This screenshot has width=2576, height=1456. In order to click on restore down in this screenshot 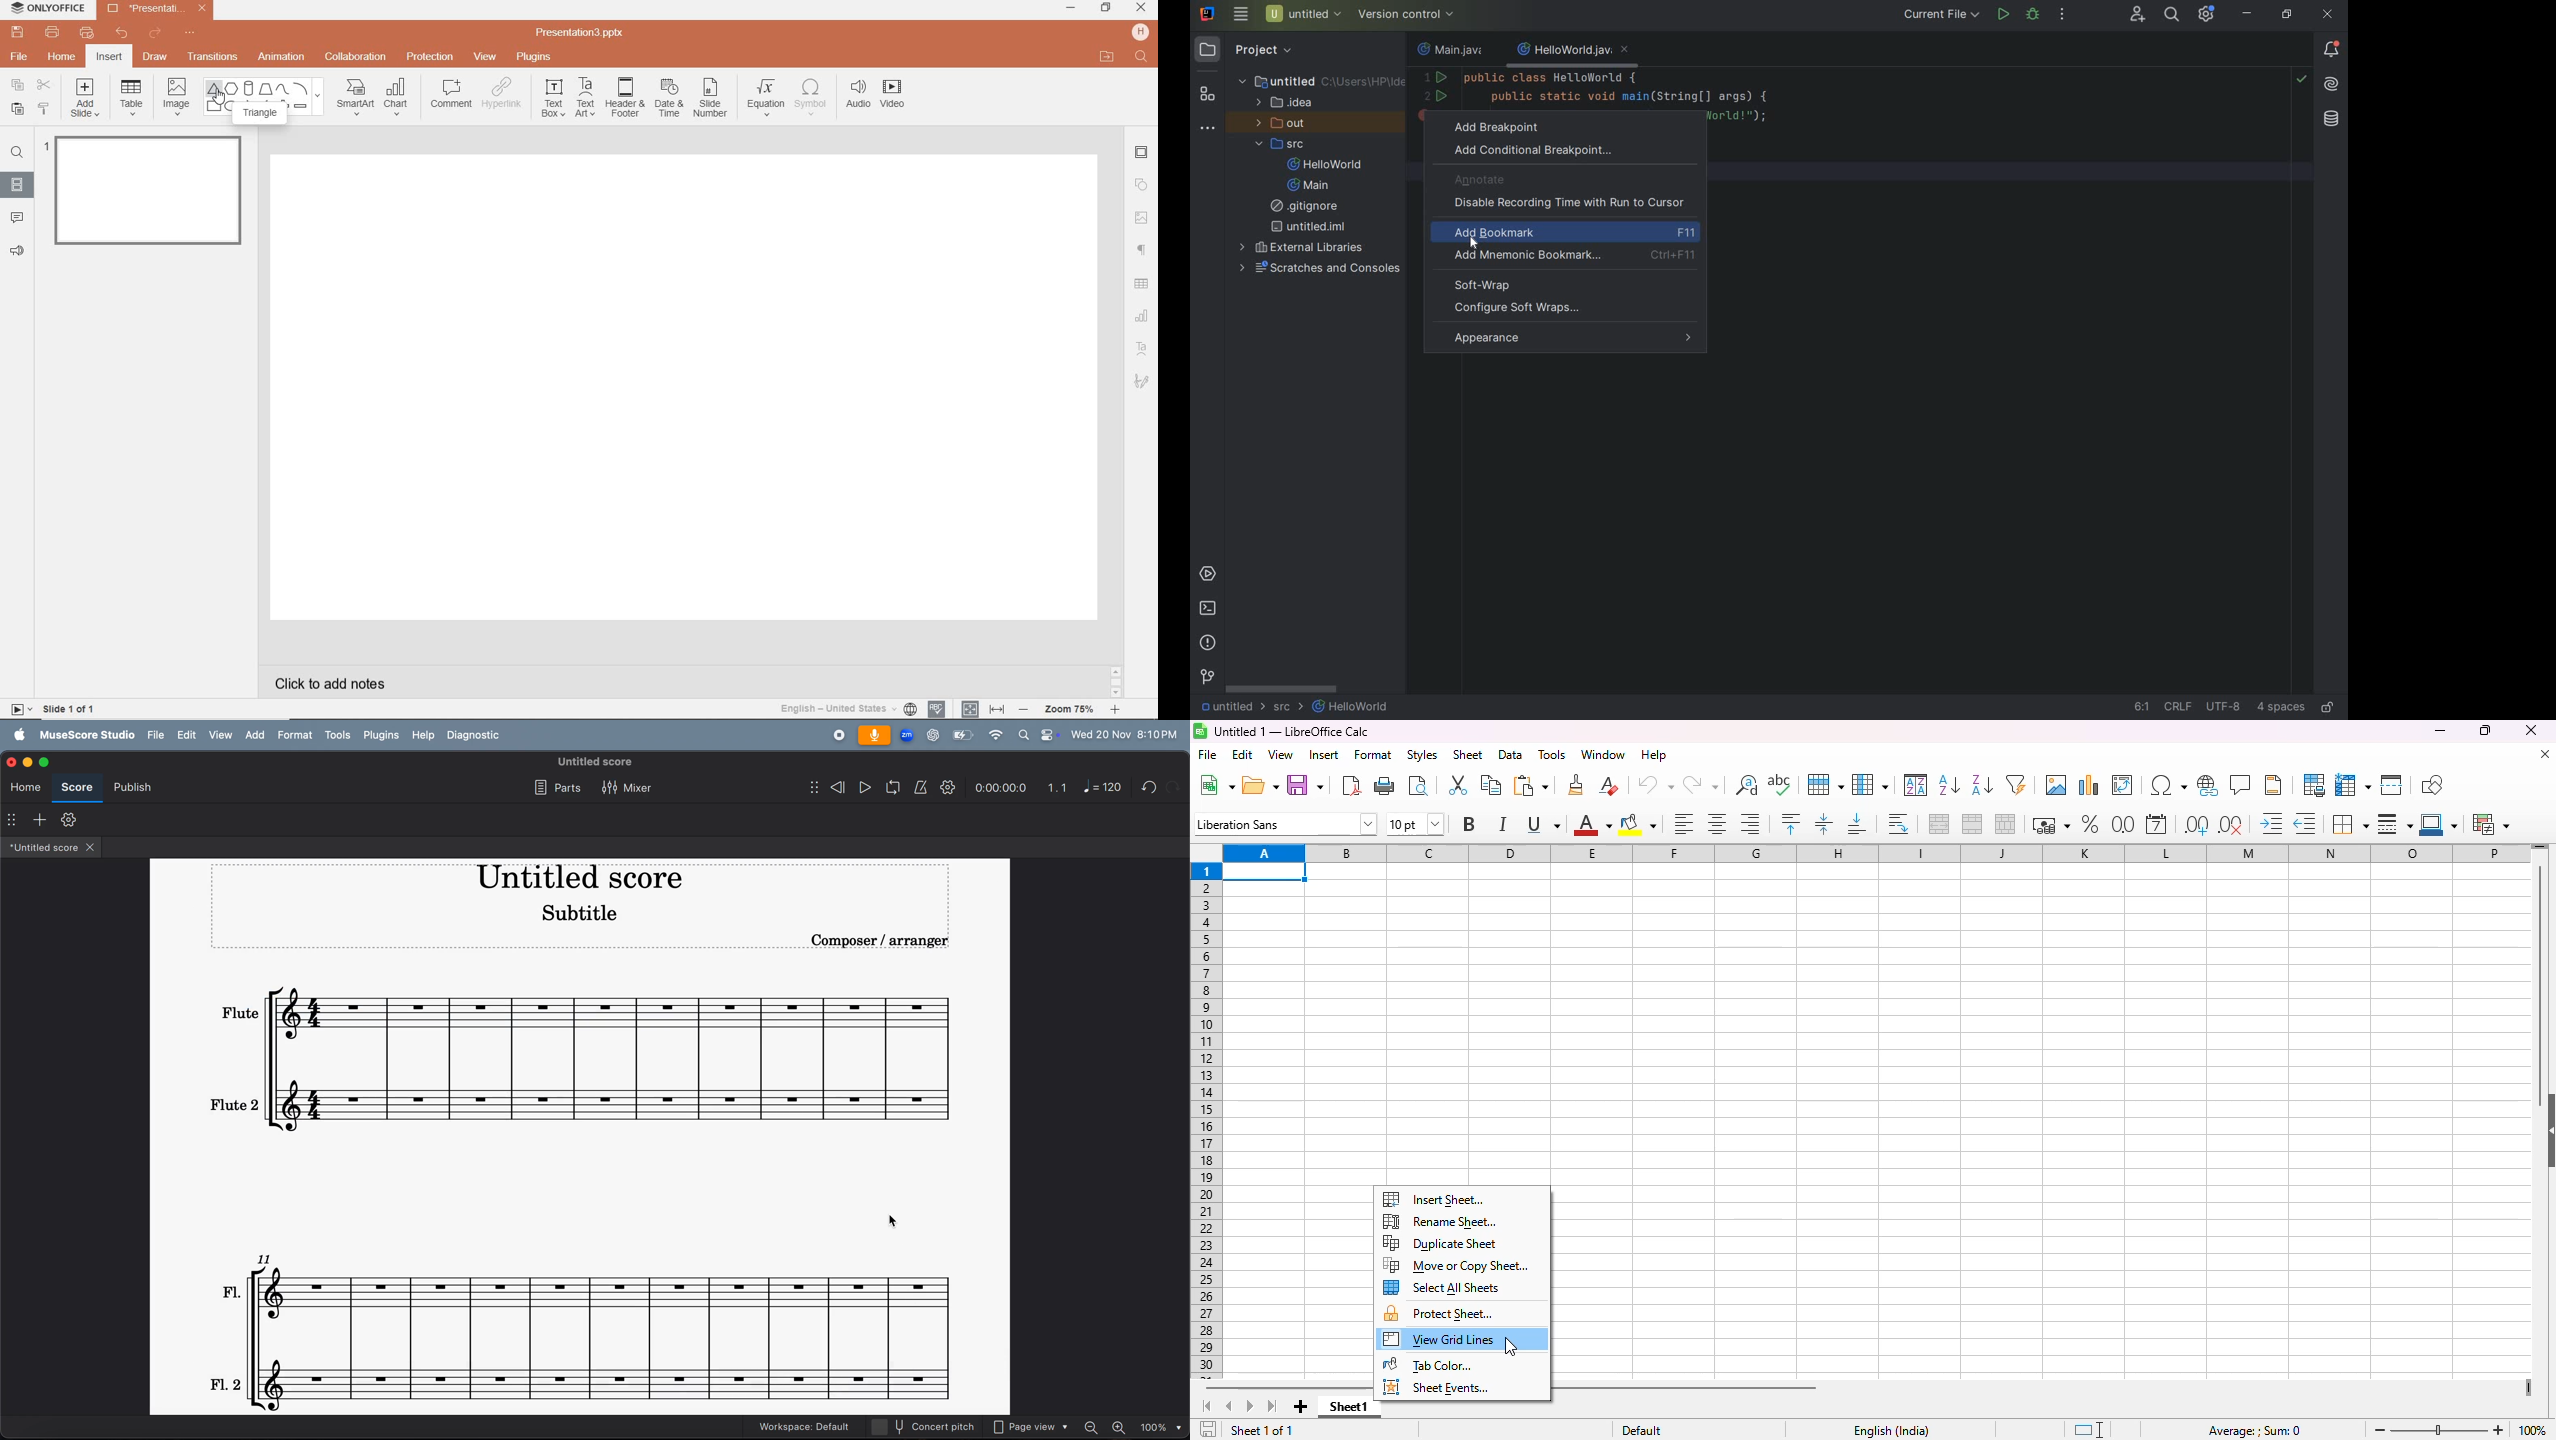, I will do `click(2287, 14)`.